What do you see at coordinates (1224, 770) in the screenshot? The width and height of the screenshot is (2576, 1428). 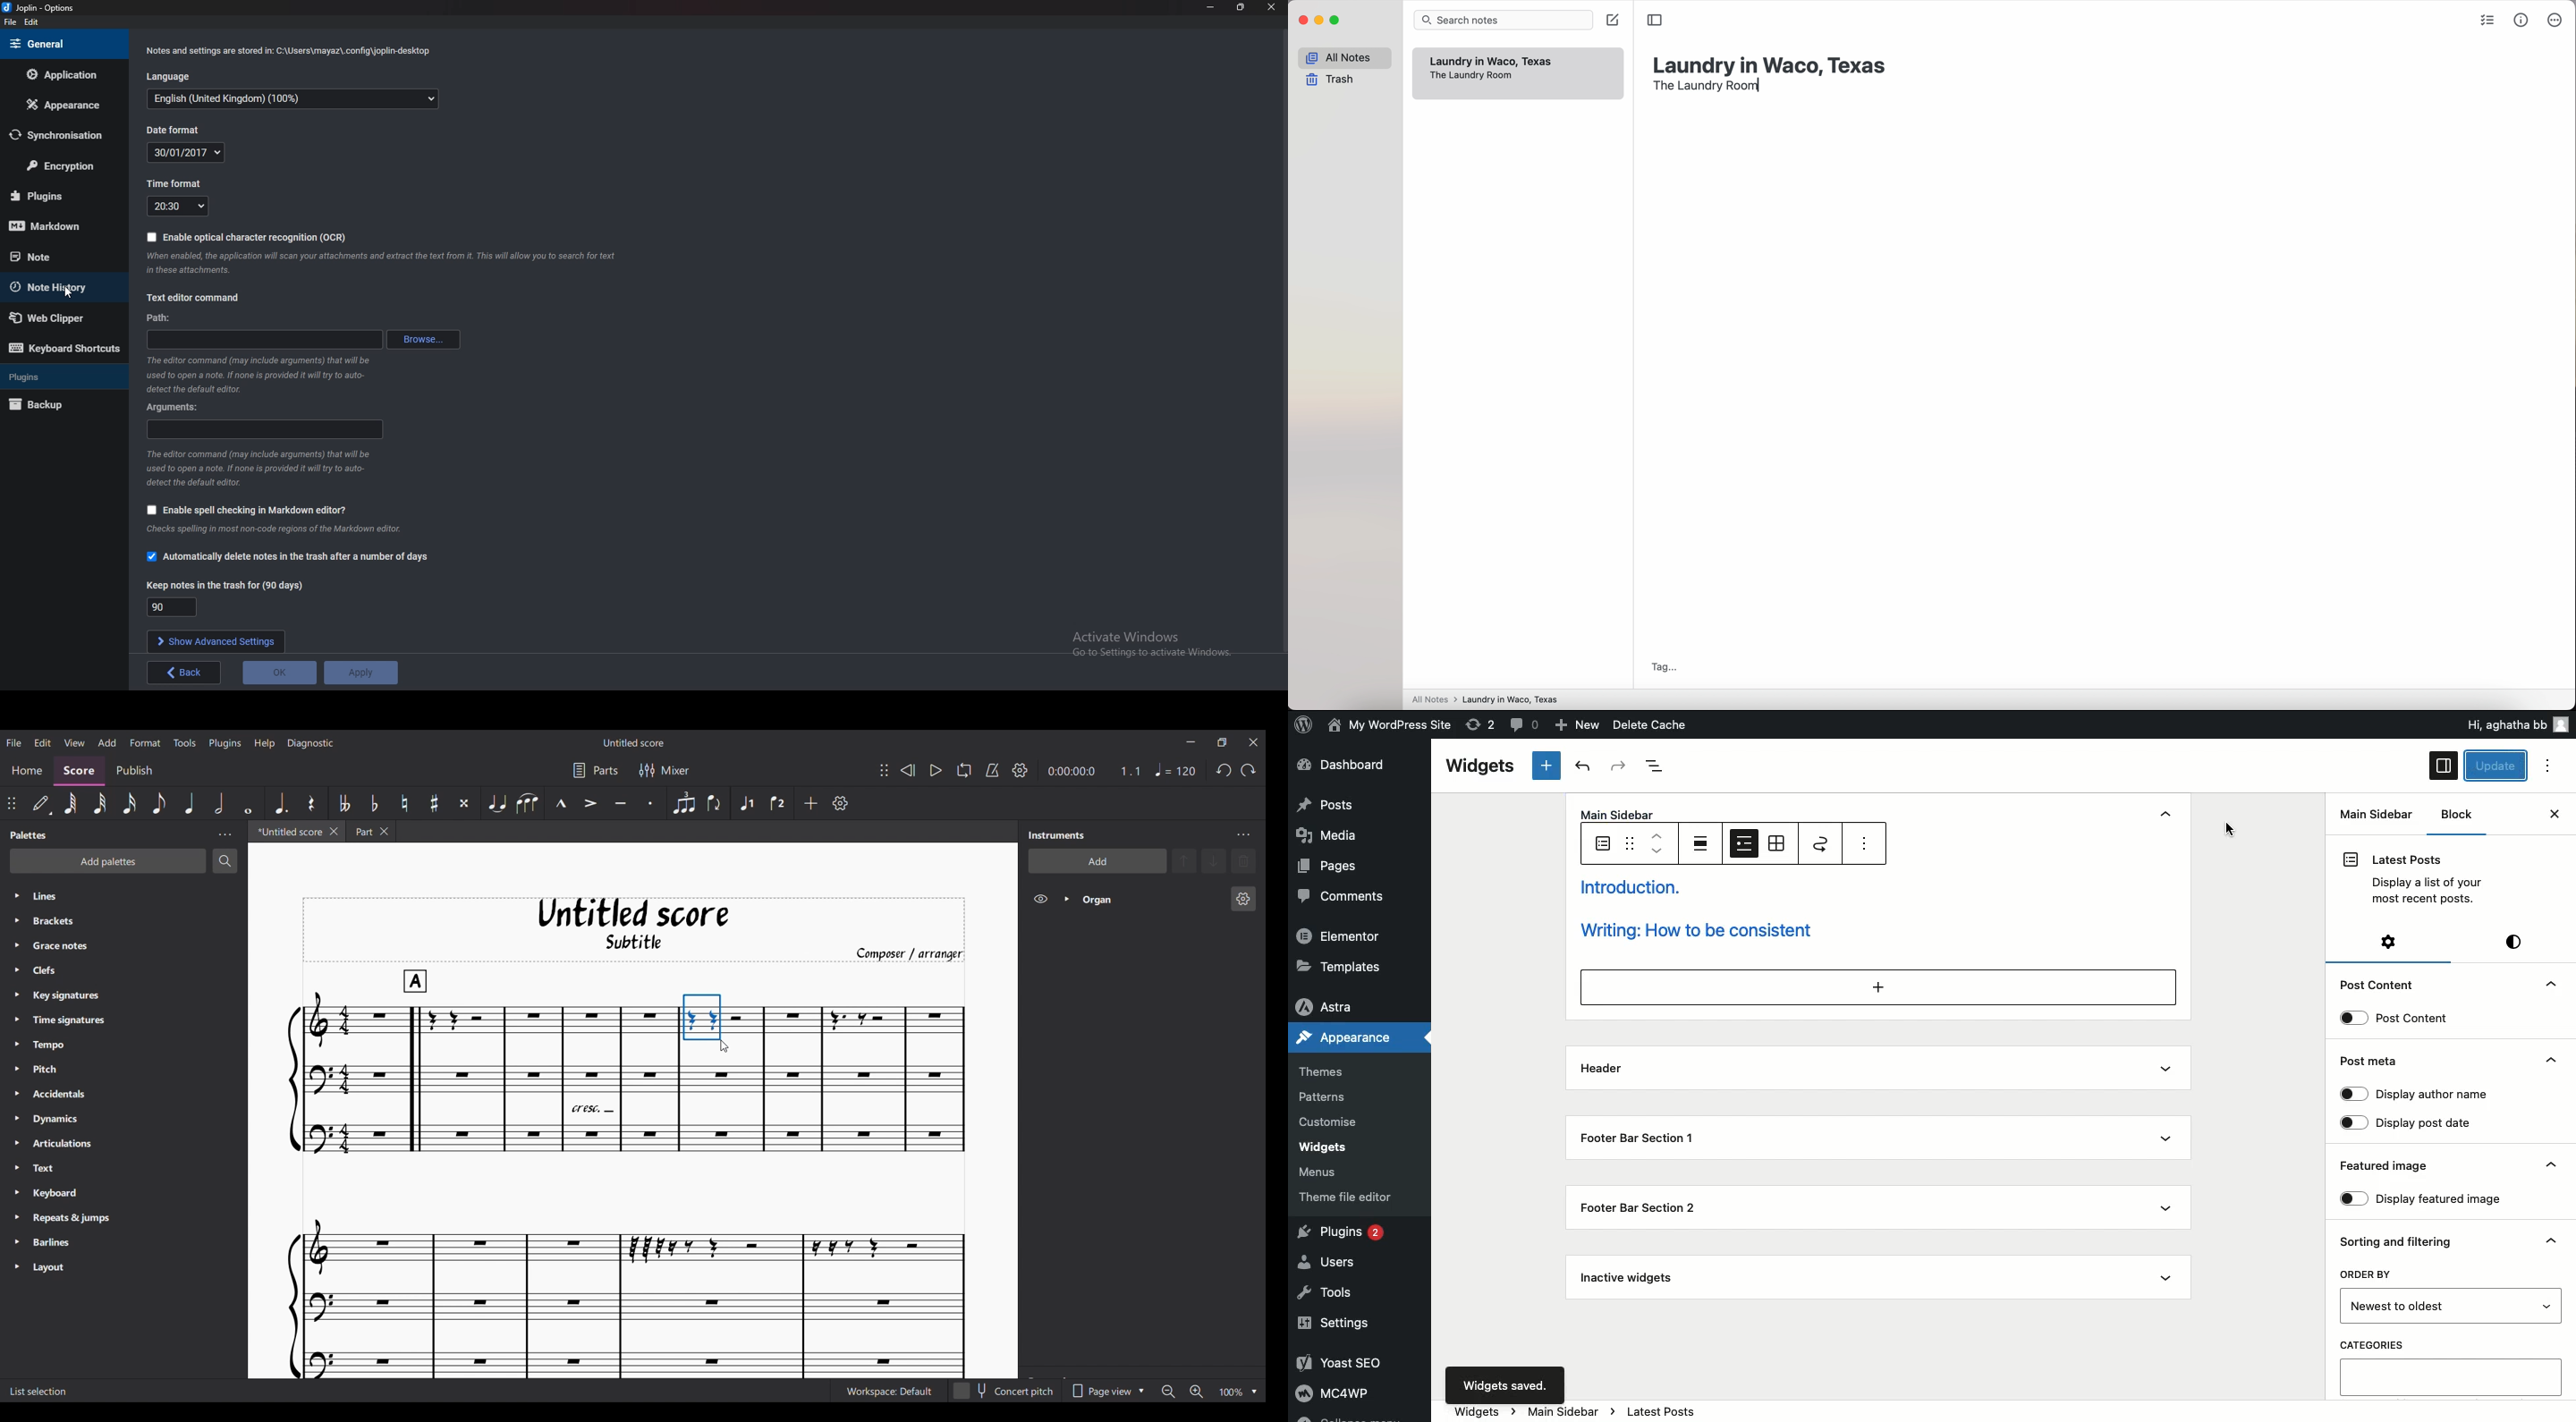 I see `Undo` at bounding box center [1224, 770].